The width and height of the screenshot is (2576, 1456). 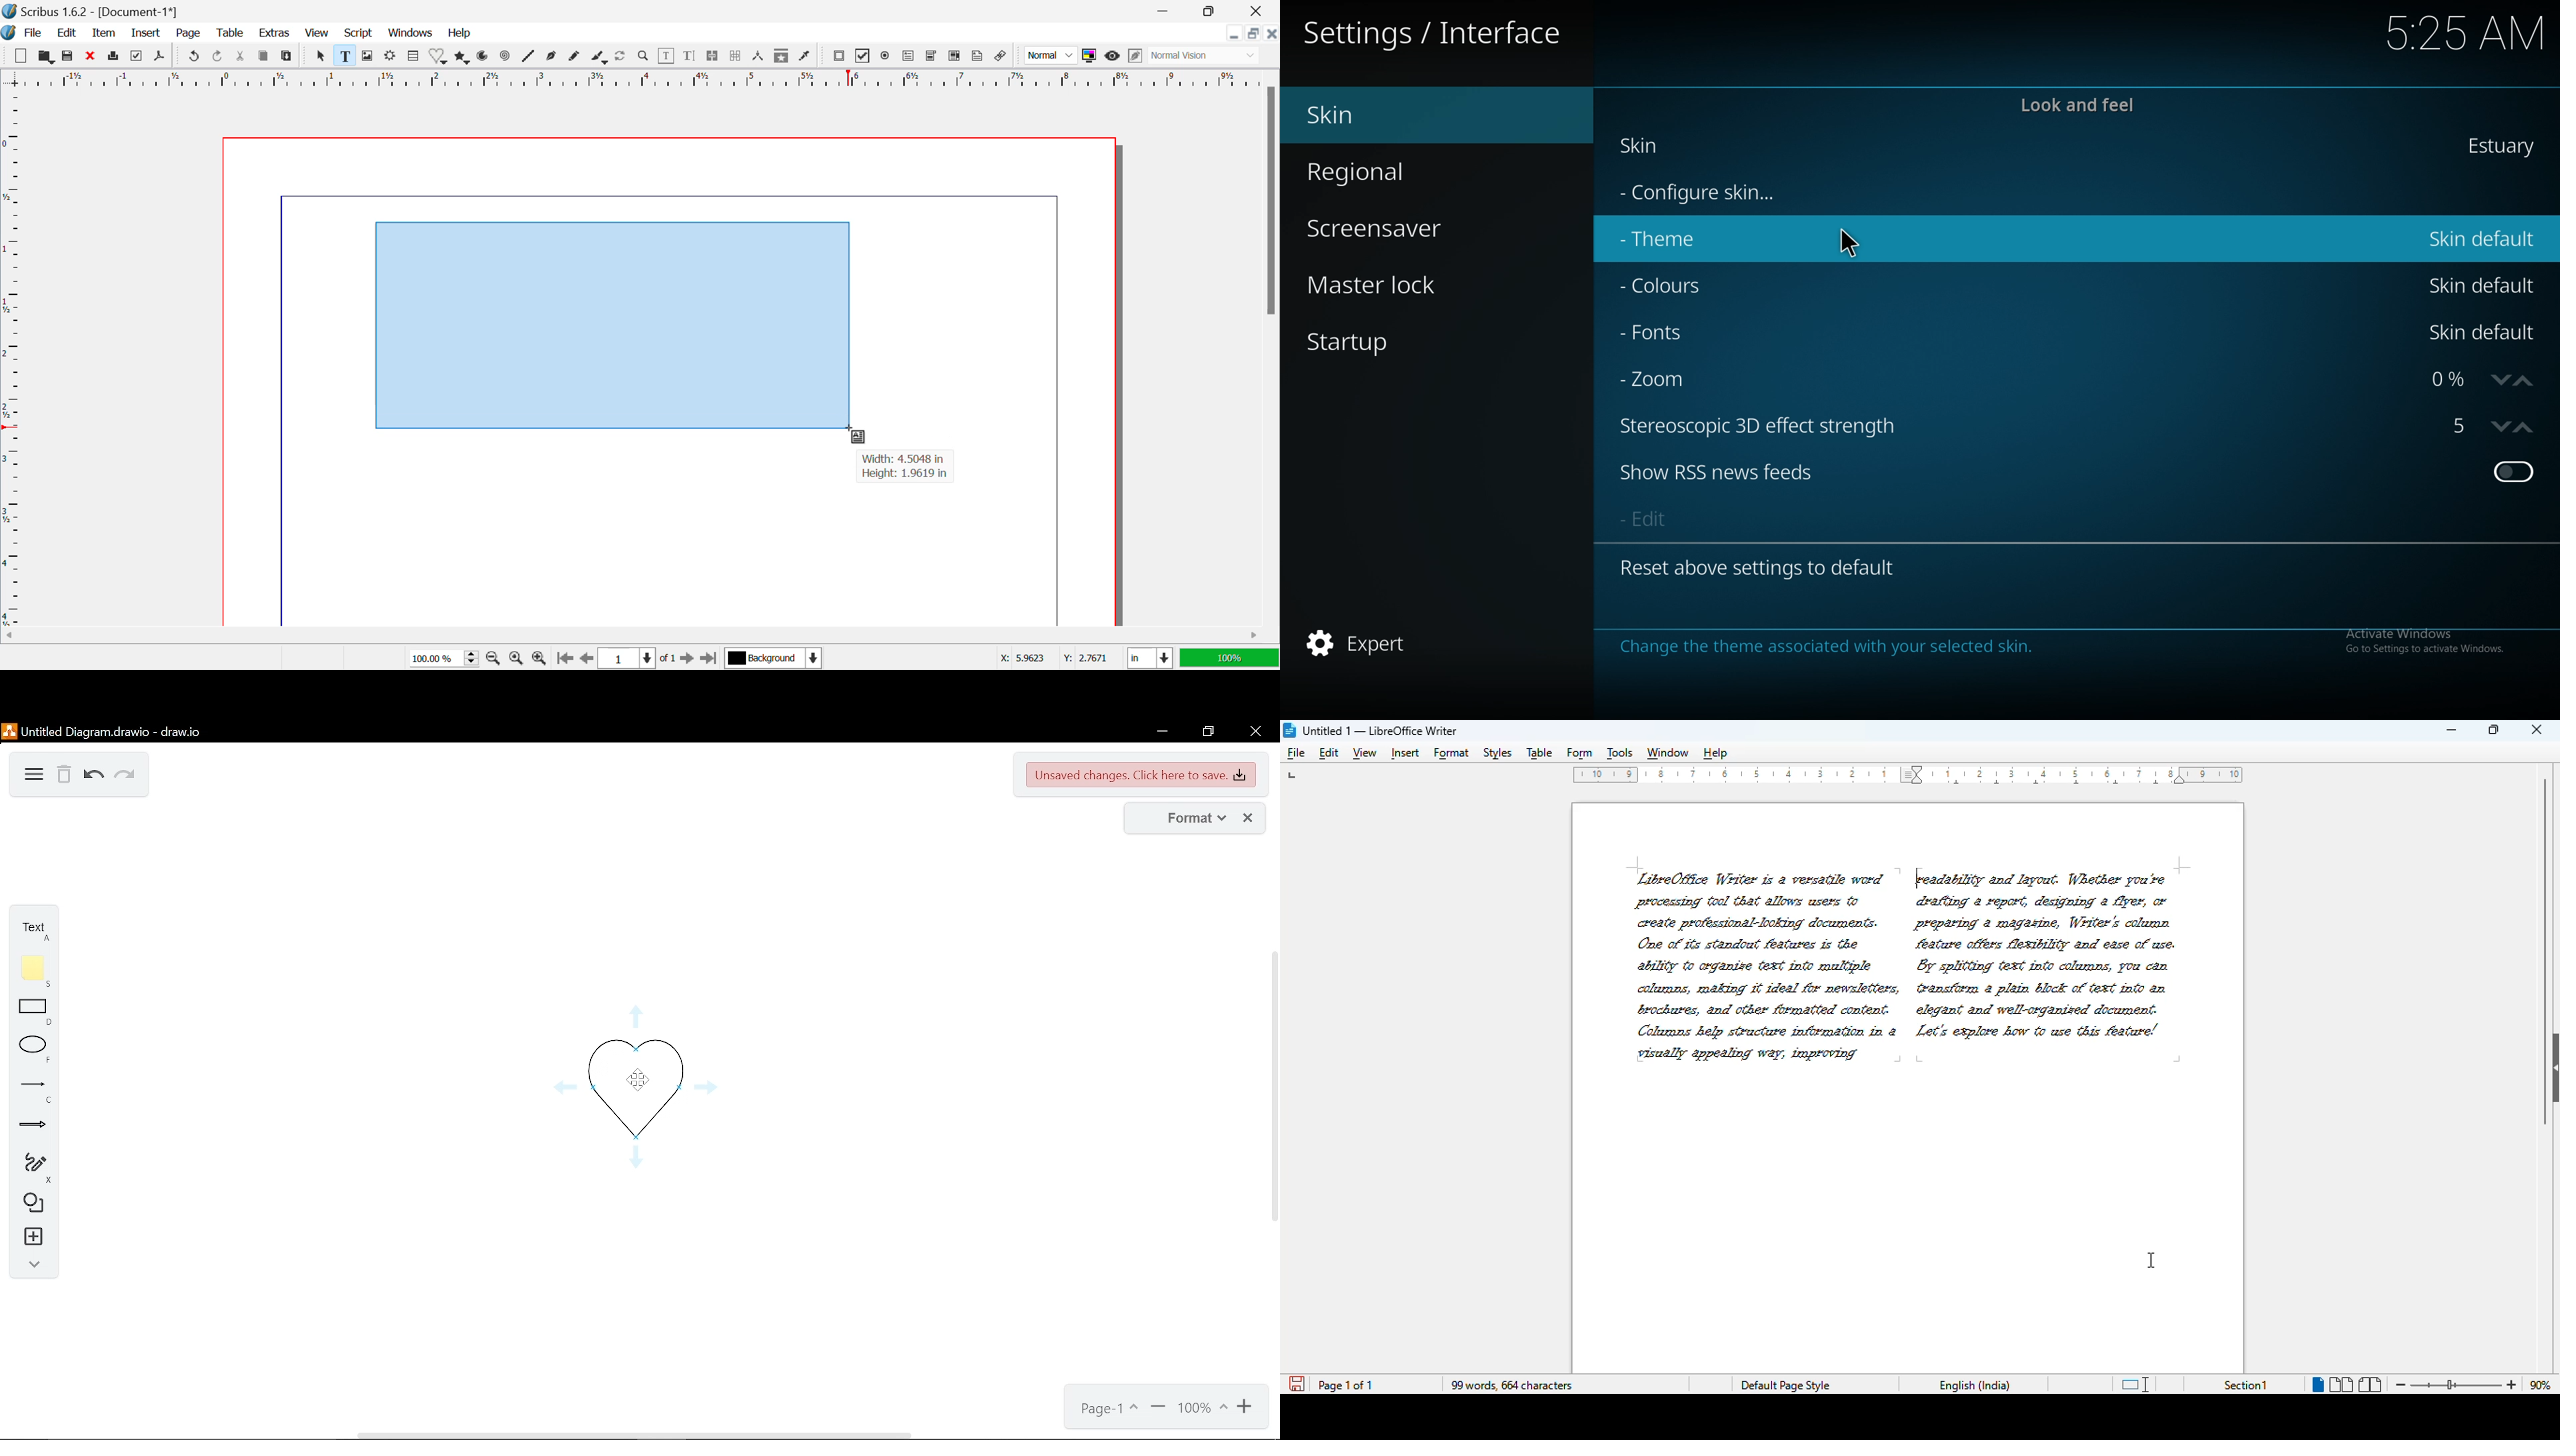 What do you see at coordinates (485, 58) in the screenshot?
I see `Arcs` at bounding box center [485, 58].